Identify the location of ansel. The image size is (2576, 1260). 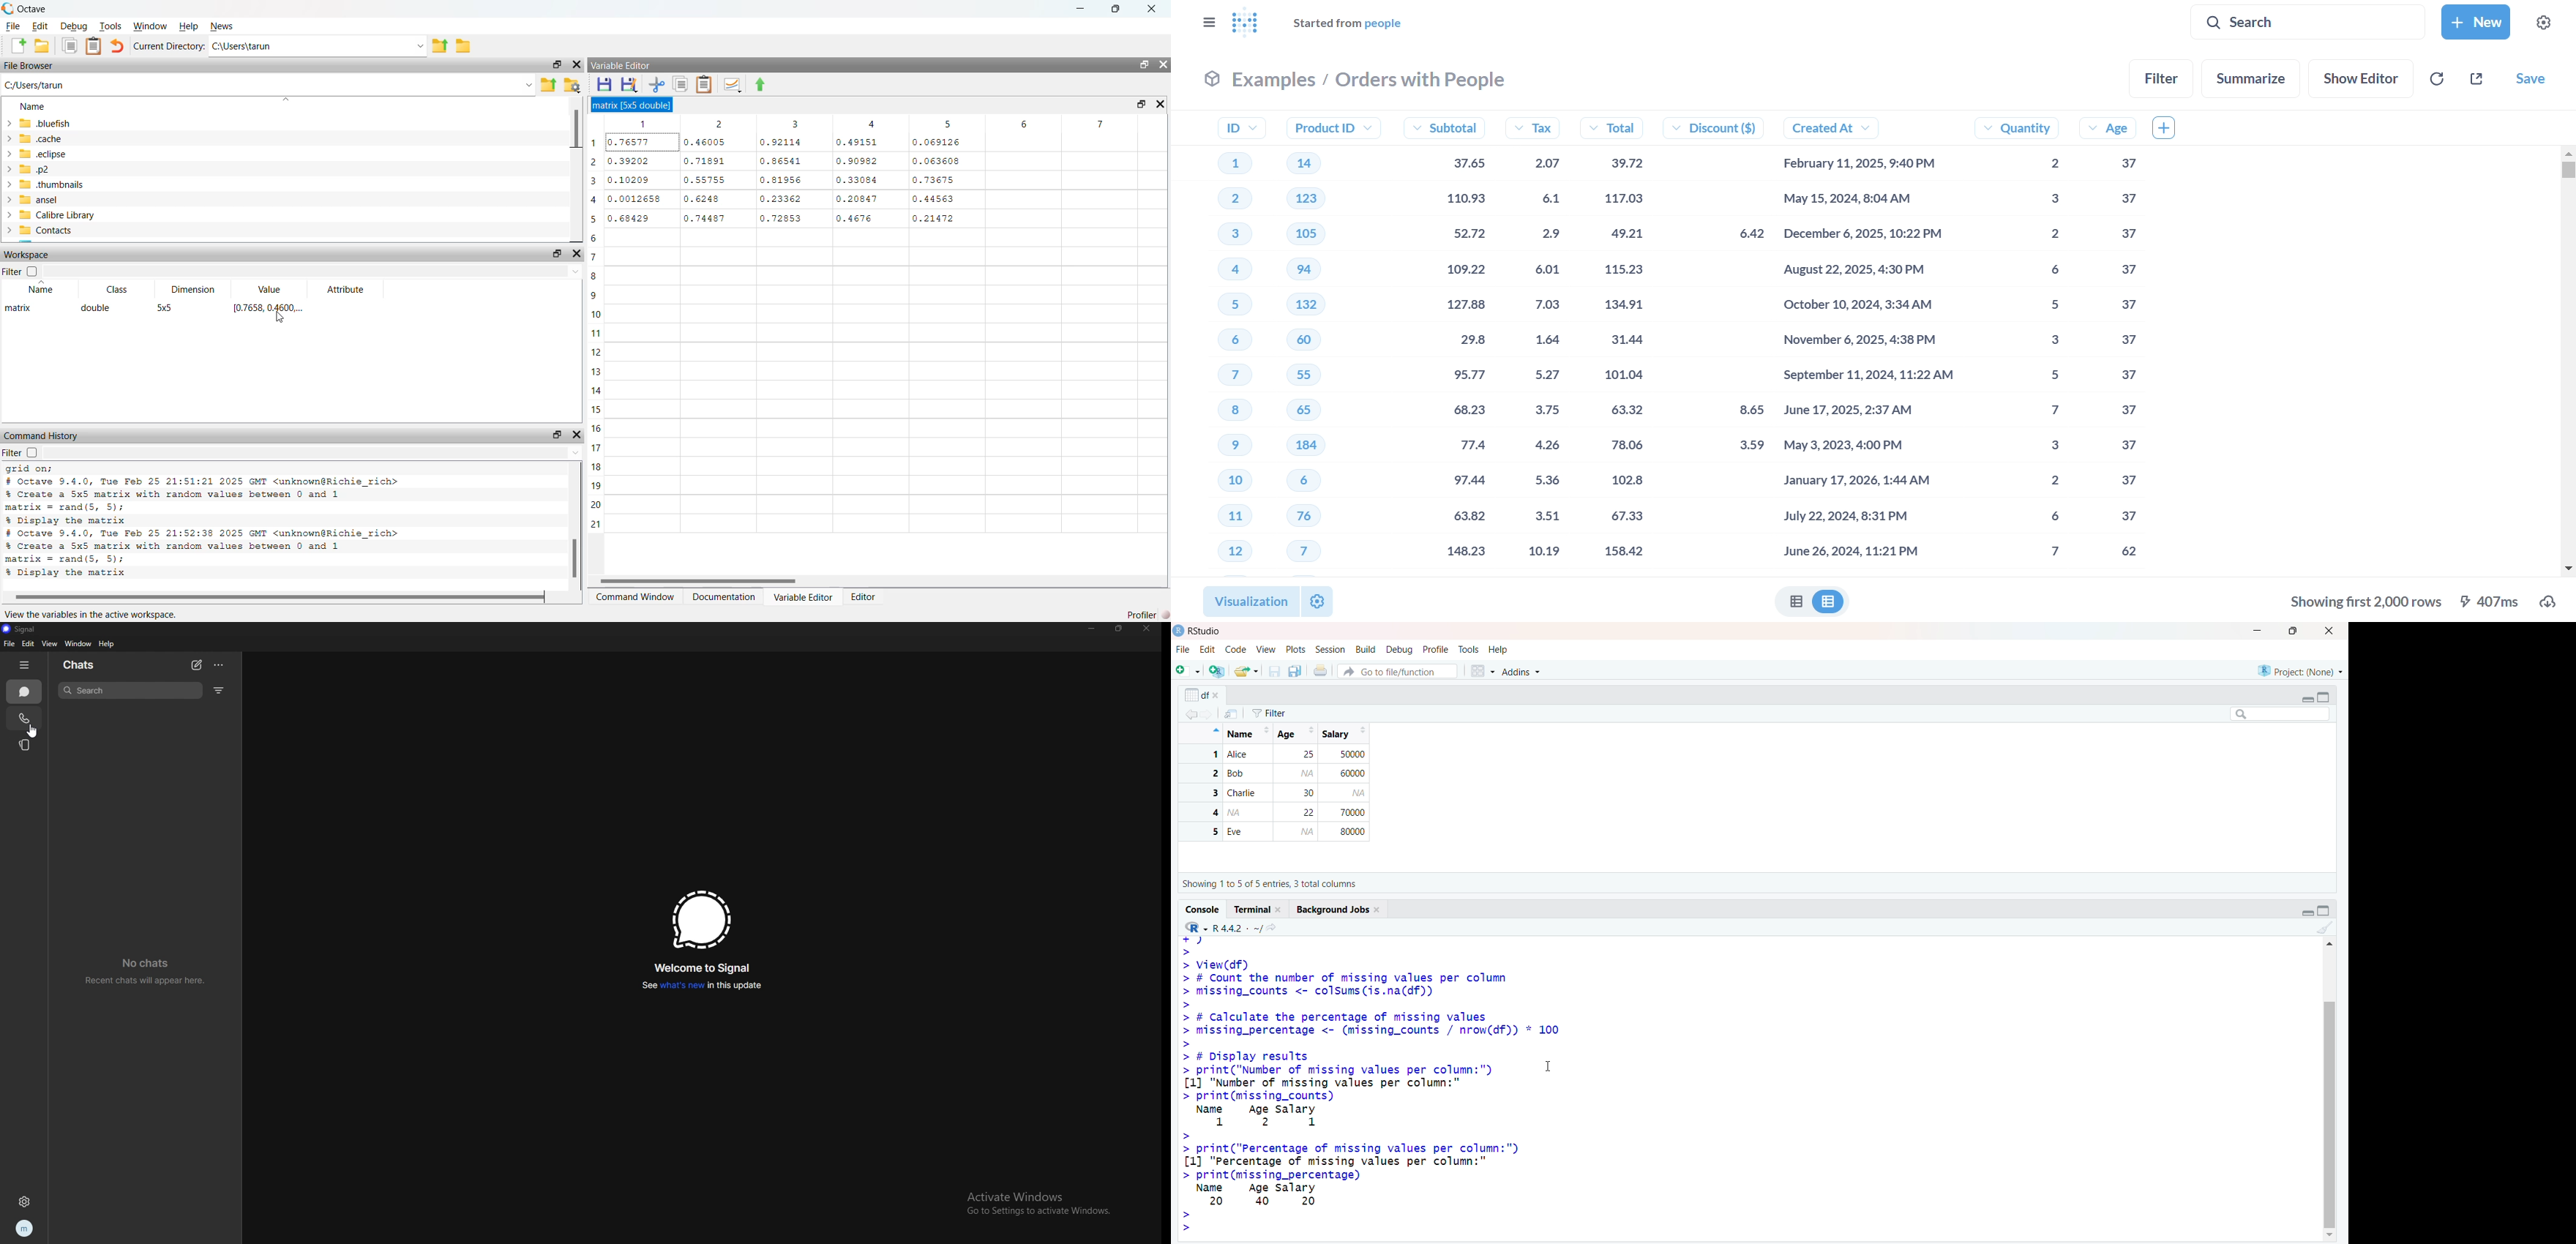
(43, 200).